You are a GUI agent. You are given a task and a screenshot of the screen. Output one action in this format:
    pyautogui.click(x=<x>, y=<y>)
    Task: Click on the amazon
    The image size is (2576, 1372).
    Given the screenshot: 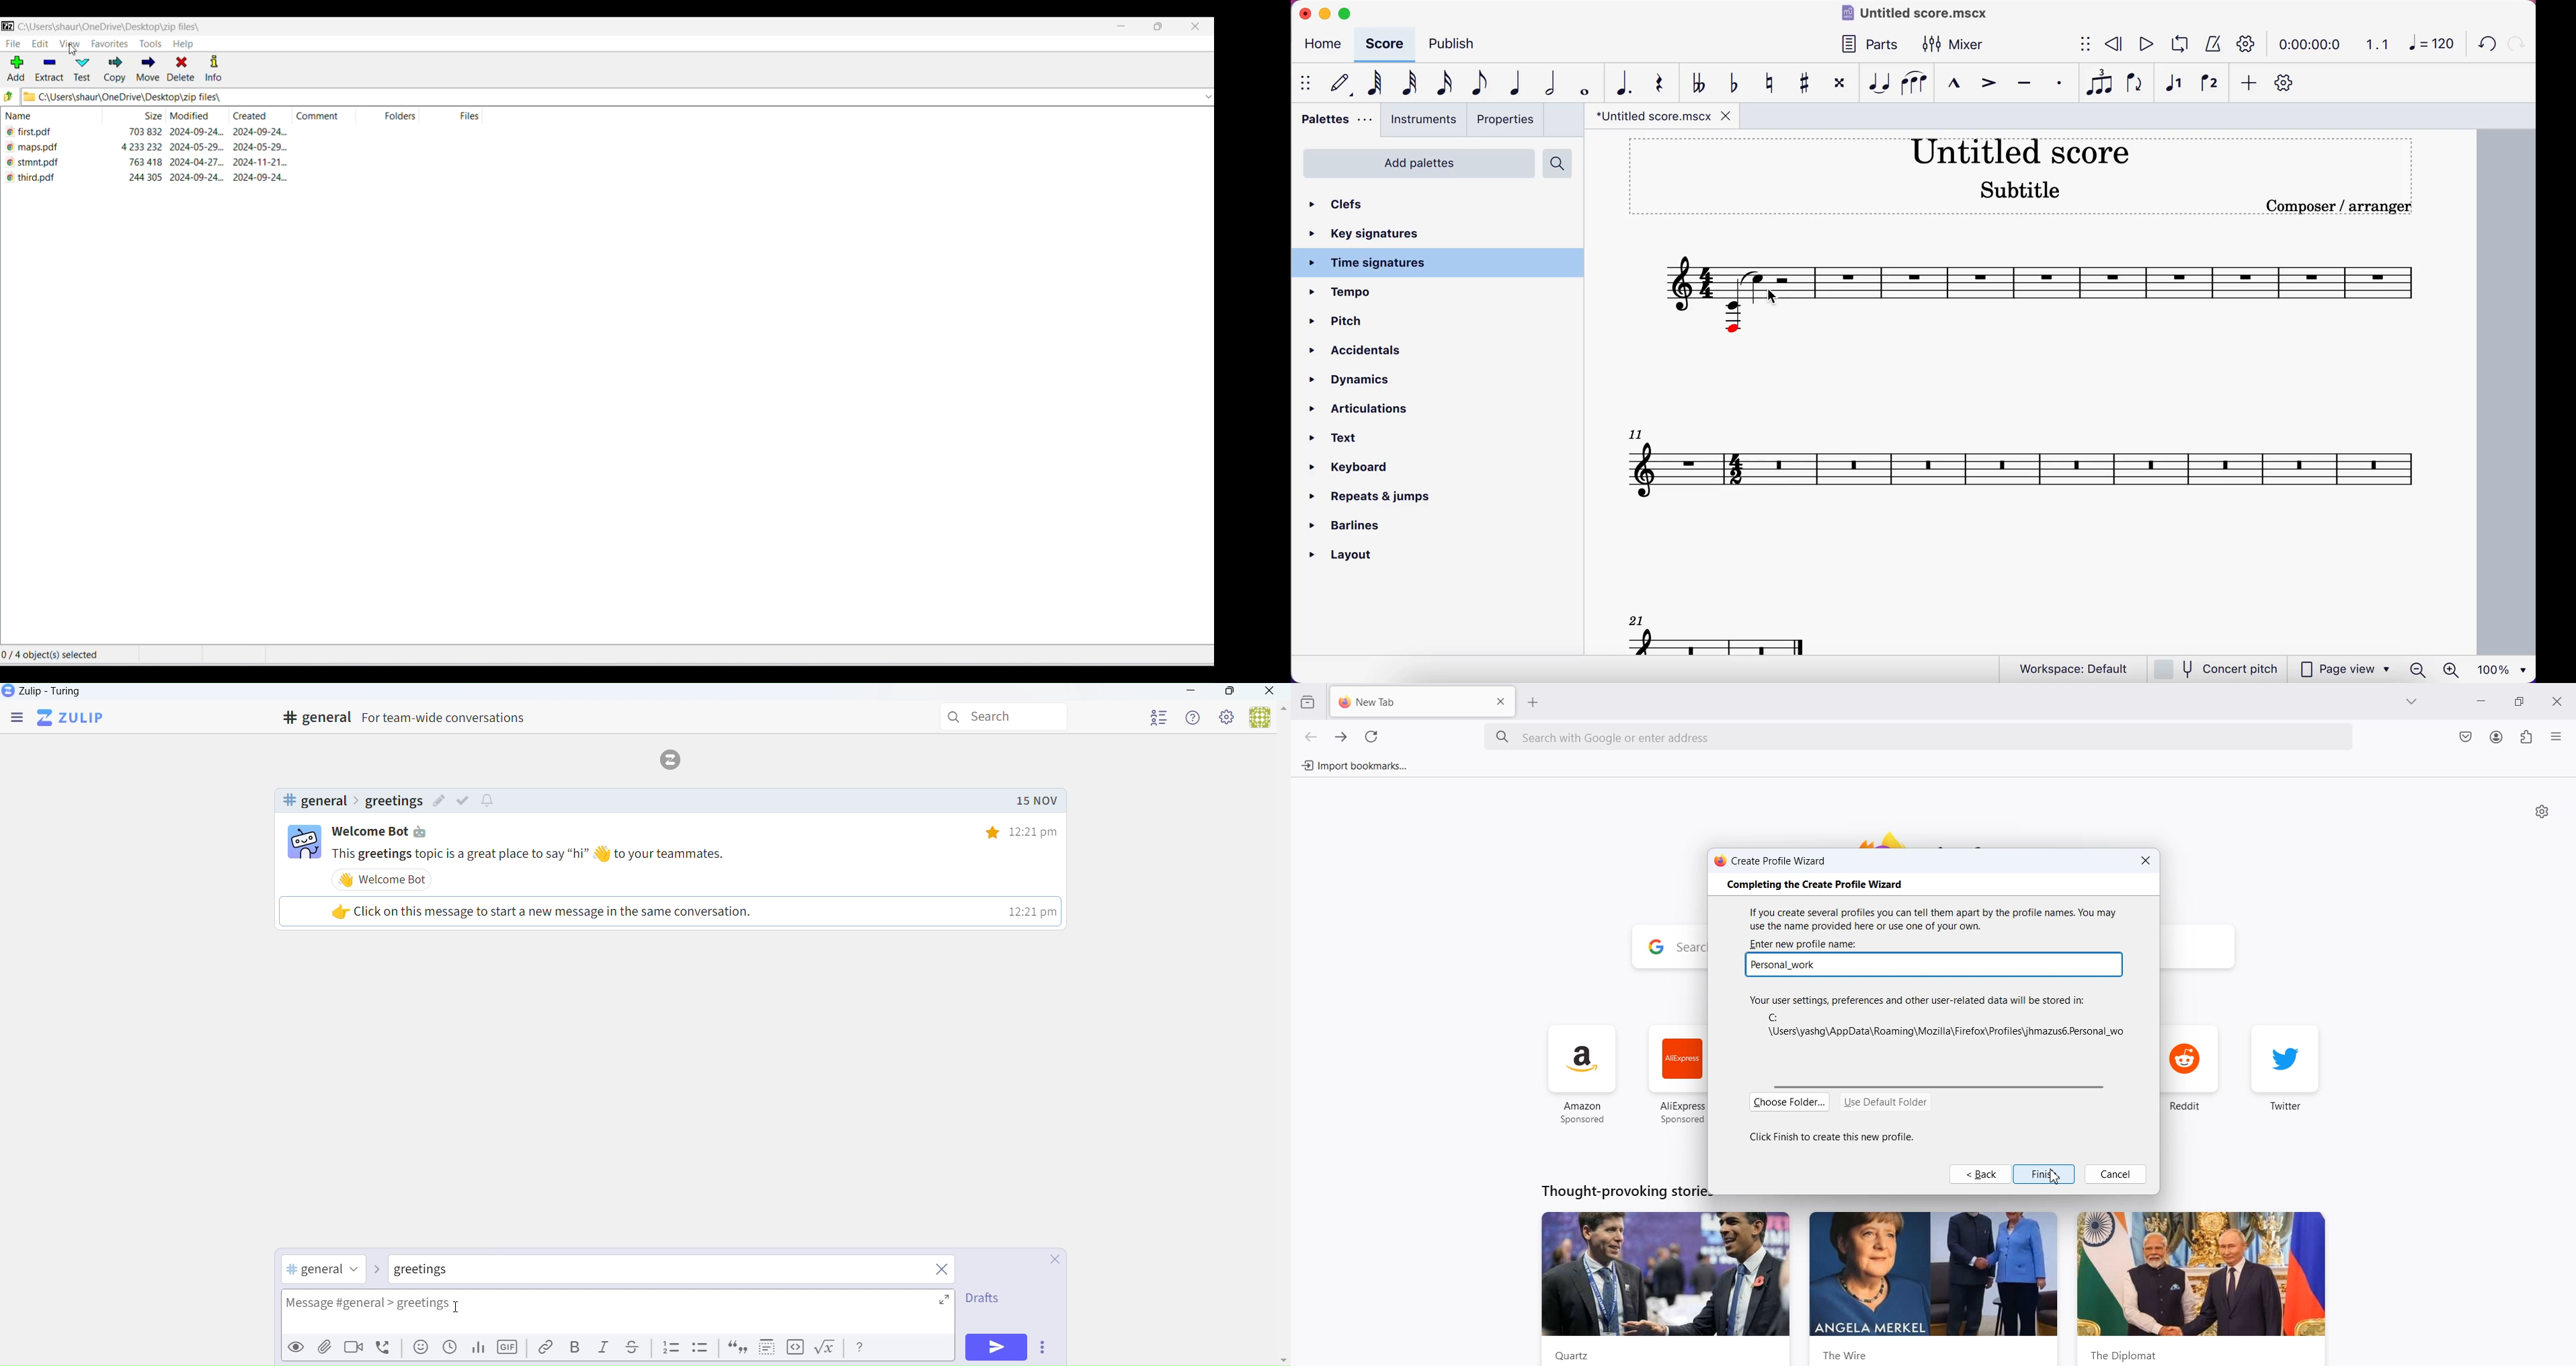 What is the action you would take?
    pyautogui.click(x=1585, y=1074)
    